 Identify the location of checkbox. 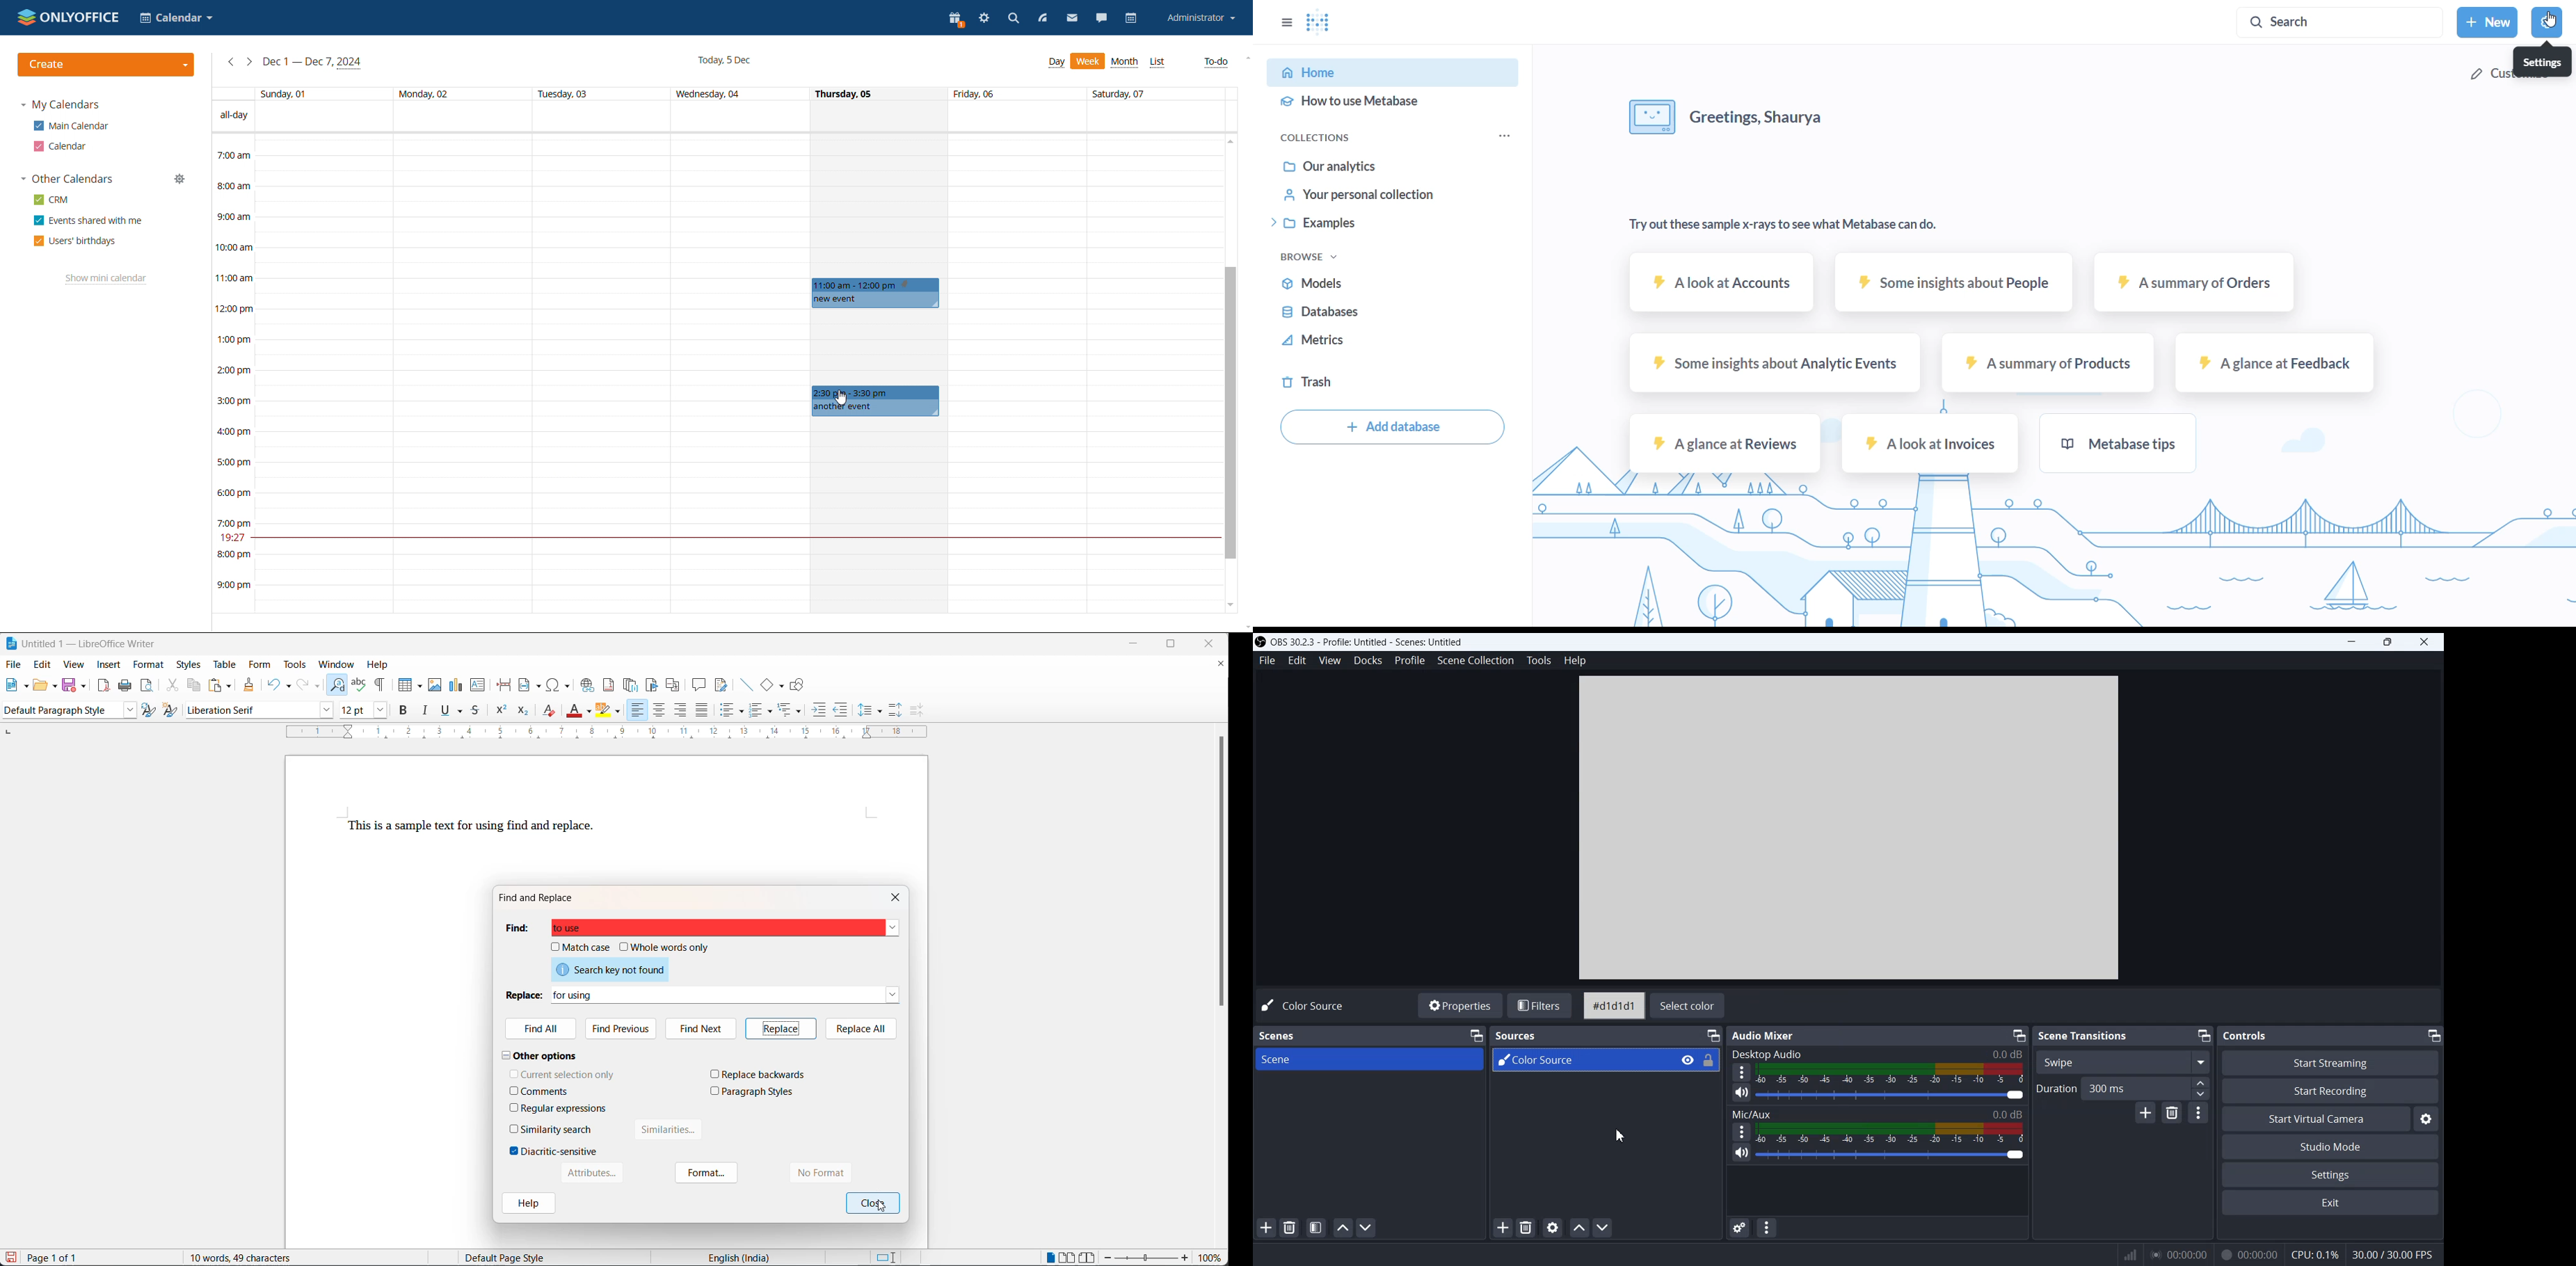
(715, 1074).